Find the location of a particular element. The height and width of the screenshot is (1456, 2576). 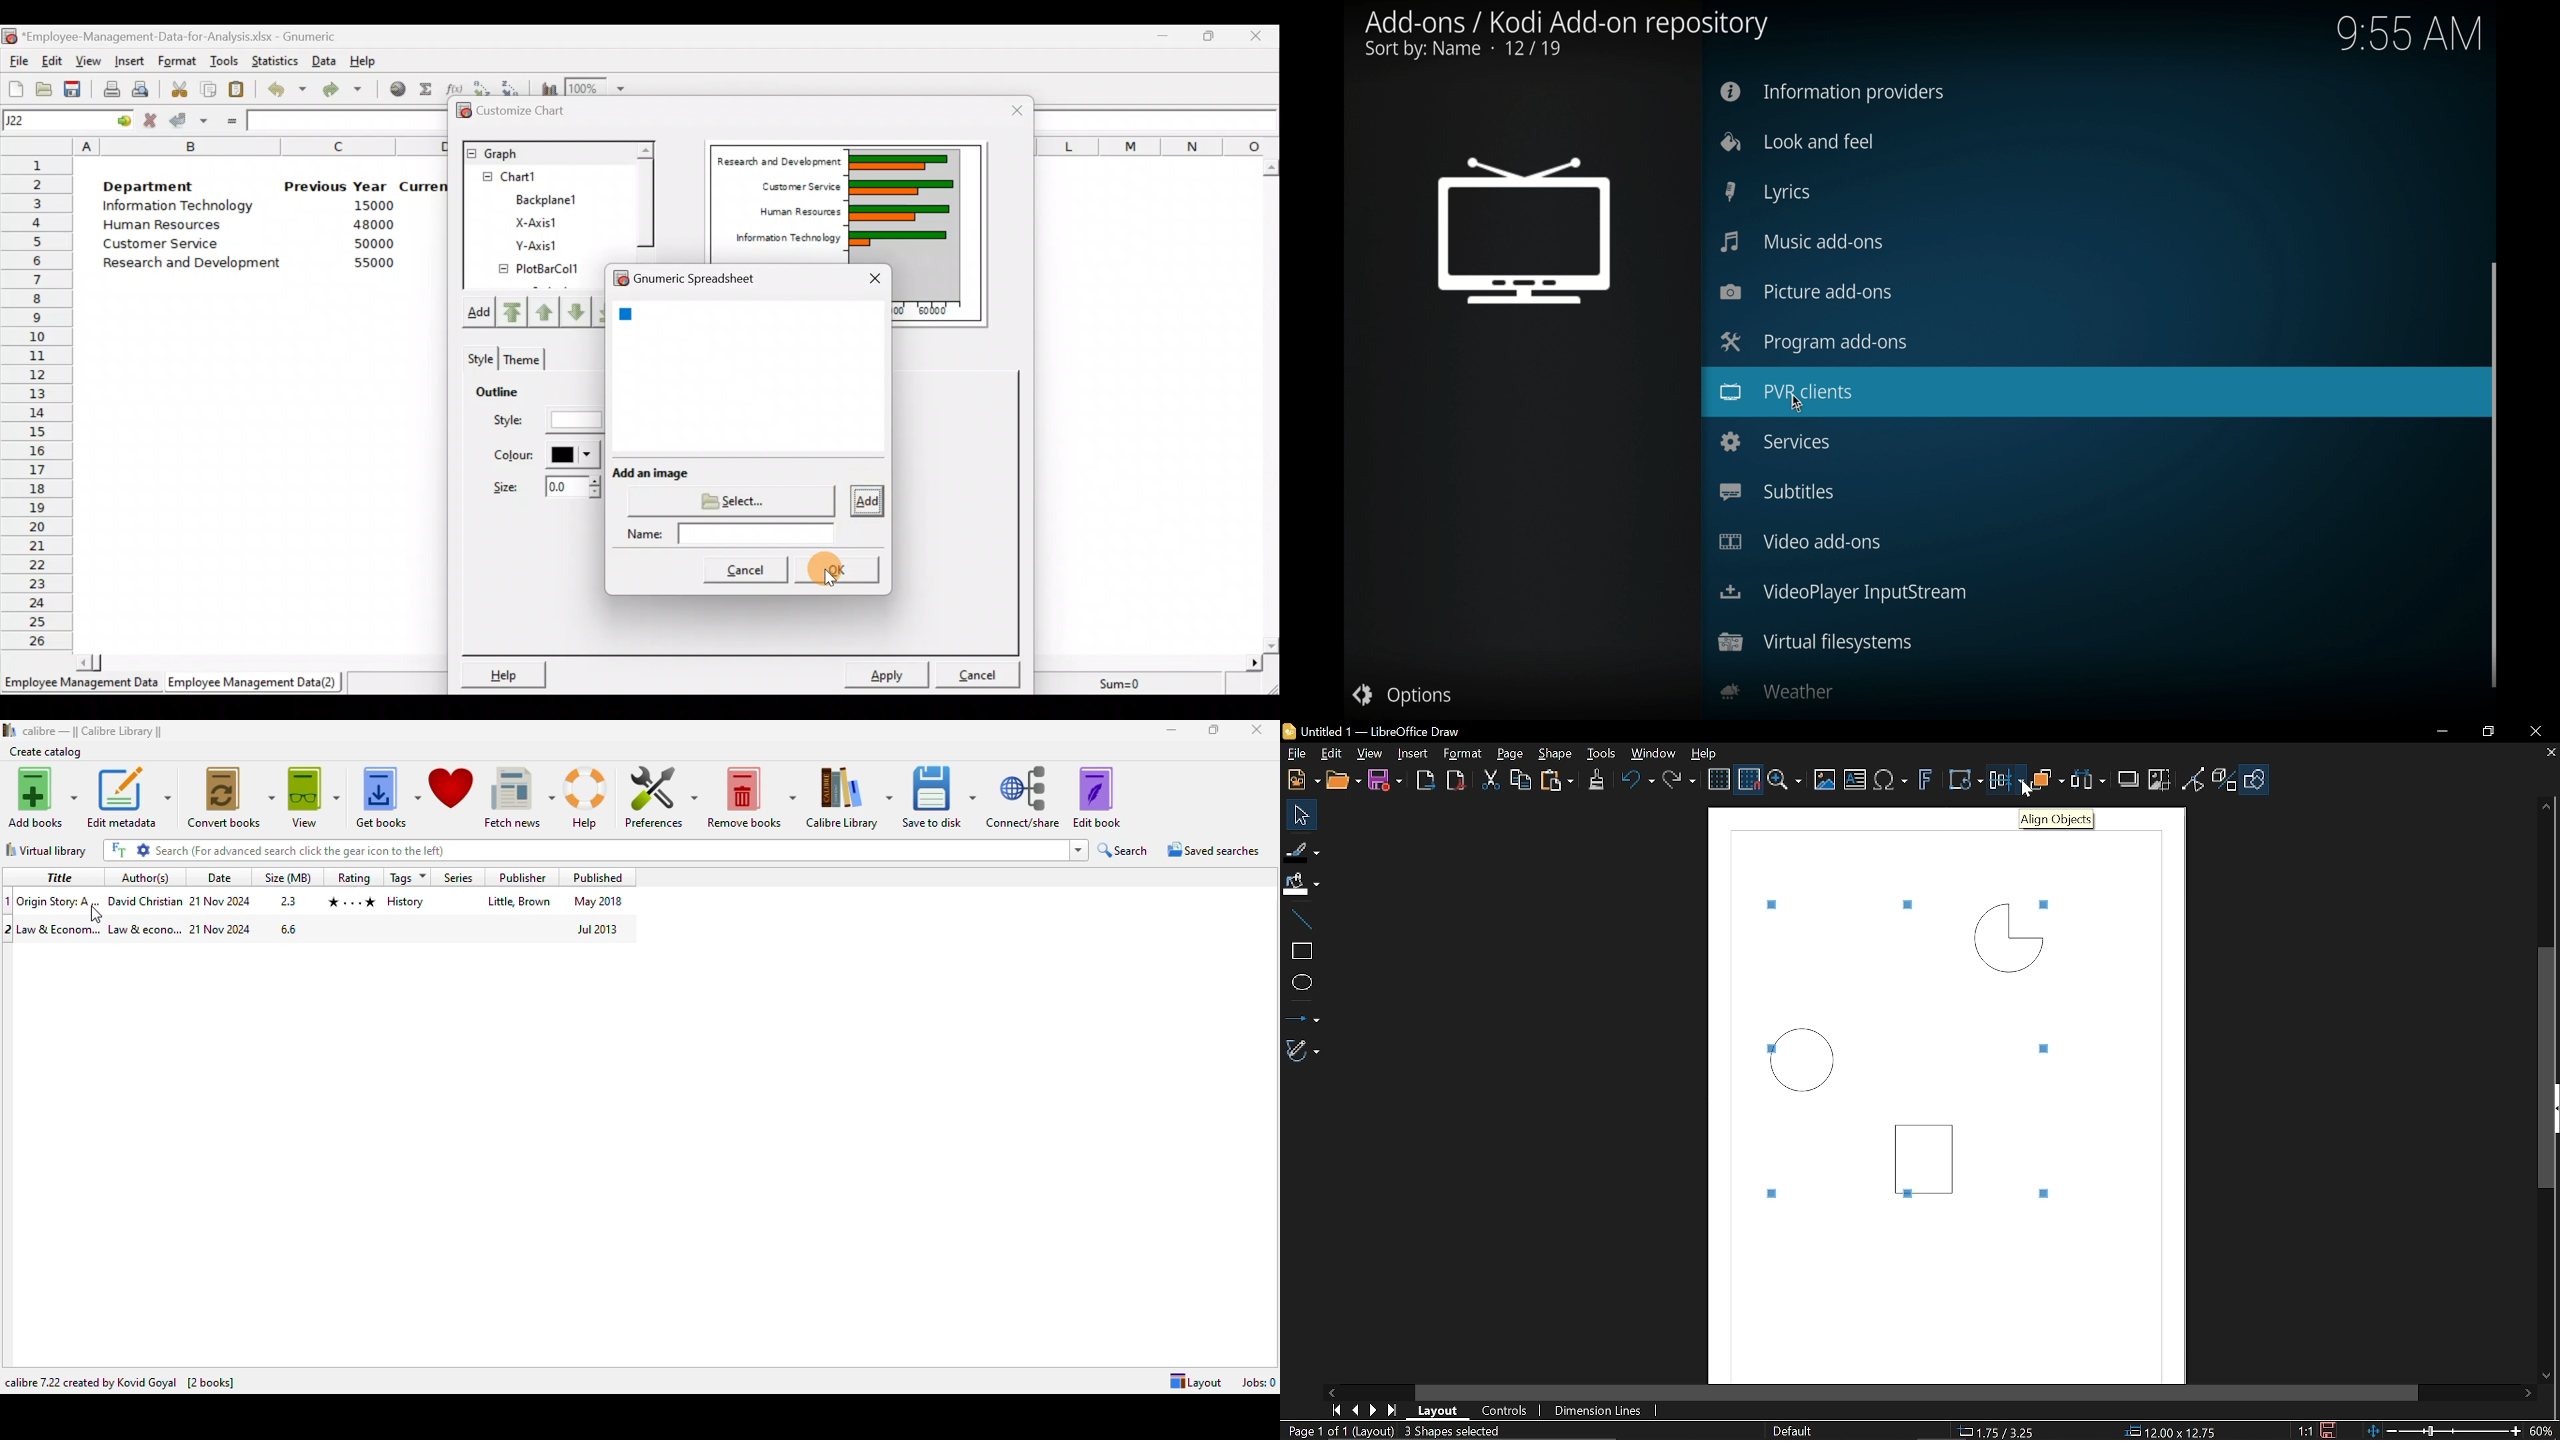

Enter formula is located at coordinates (229, 121).